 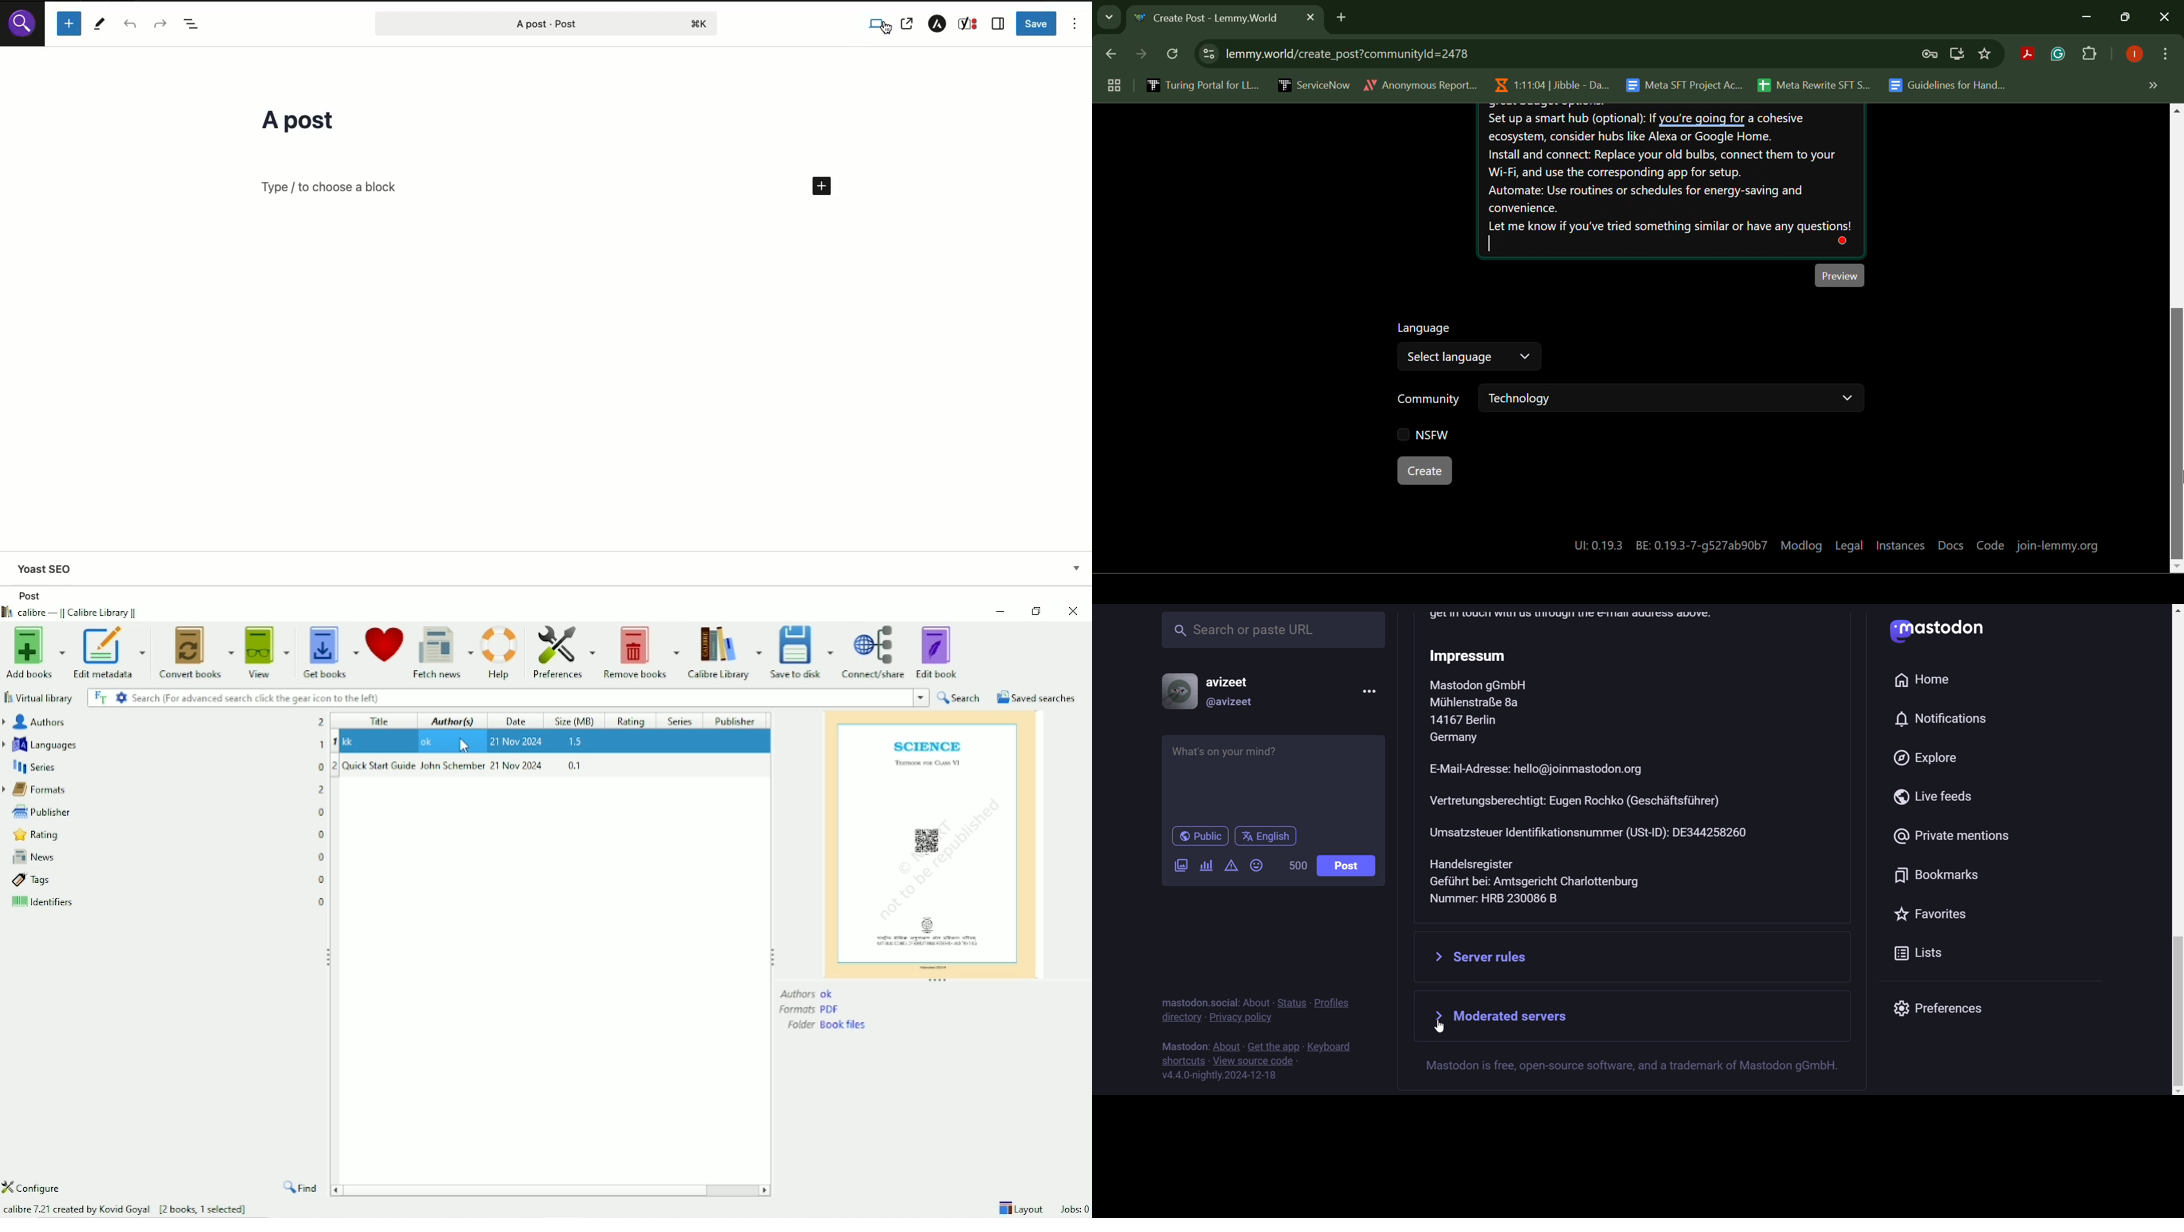 What do you see at coordinates (1182, 1061) in the screenshot?
I see `shortucts` at bounding box center [1182, 1061].